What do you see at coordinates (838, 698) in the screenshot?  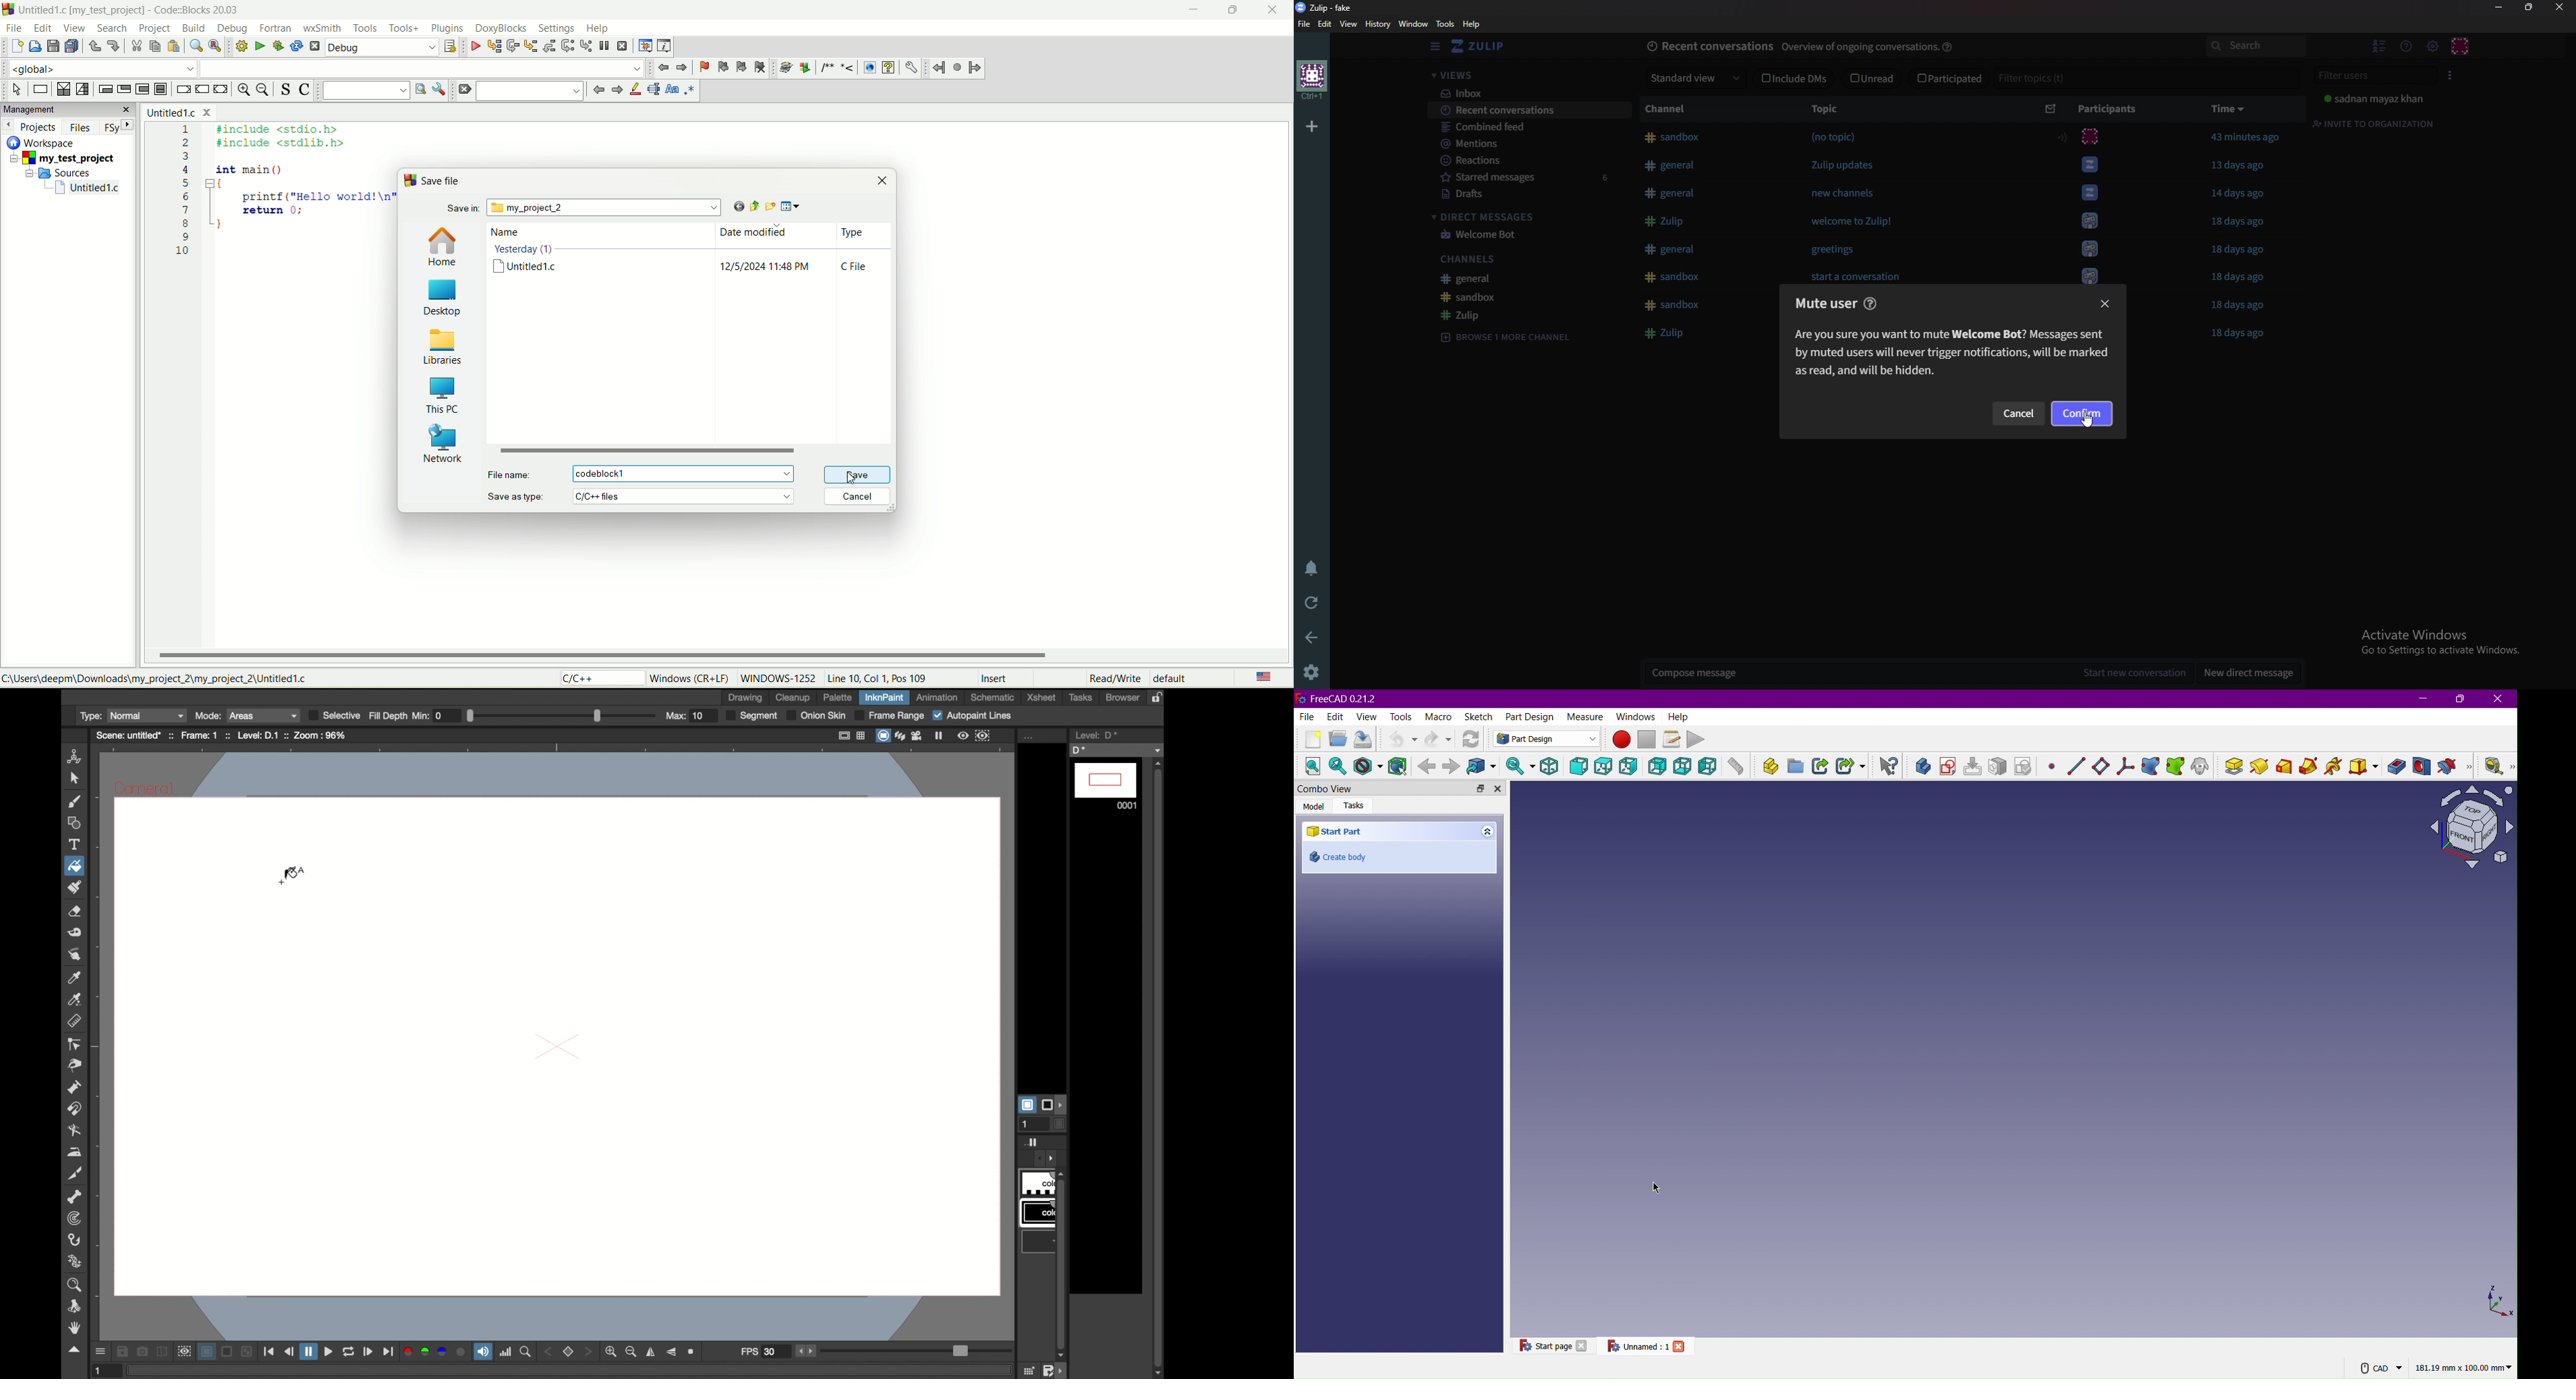 I see `palette` at bounding box center [838, 698].